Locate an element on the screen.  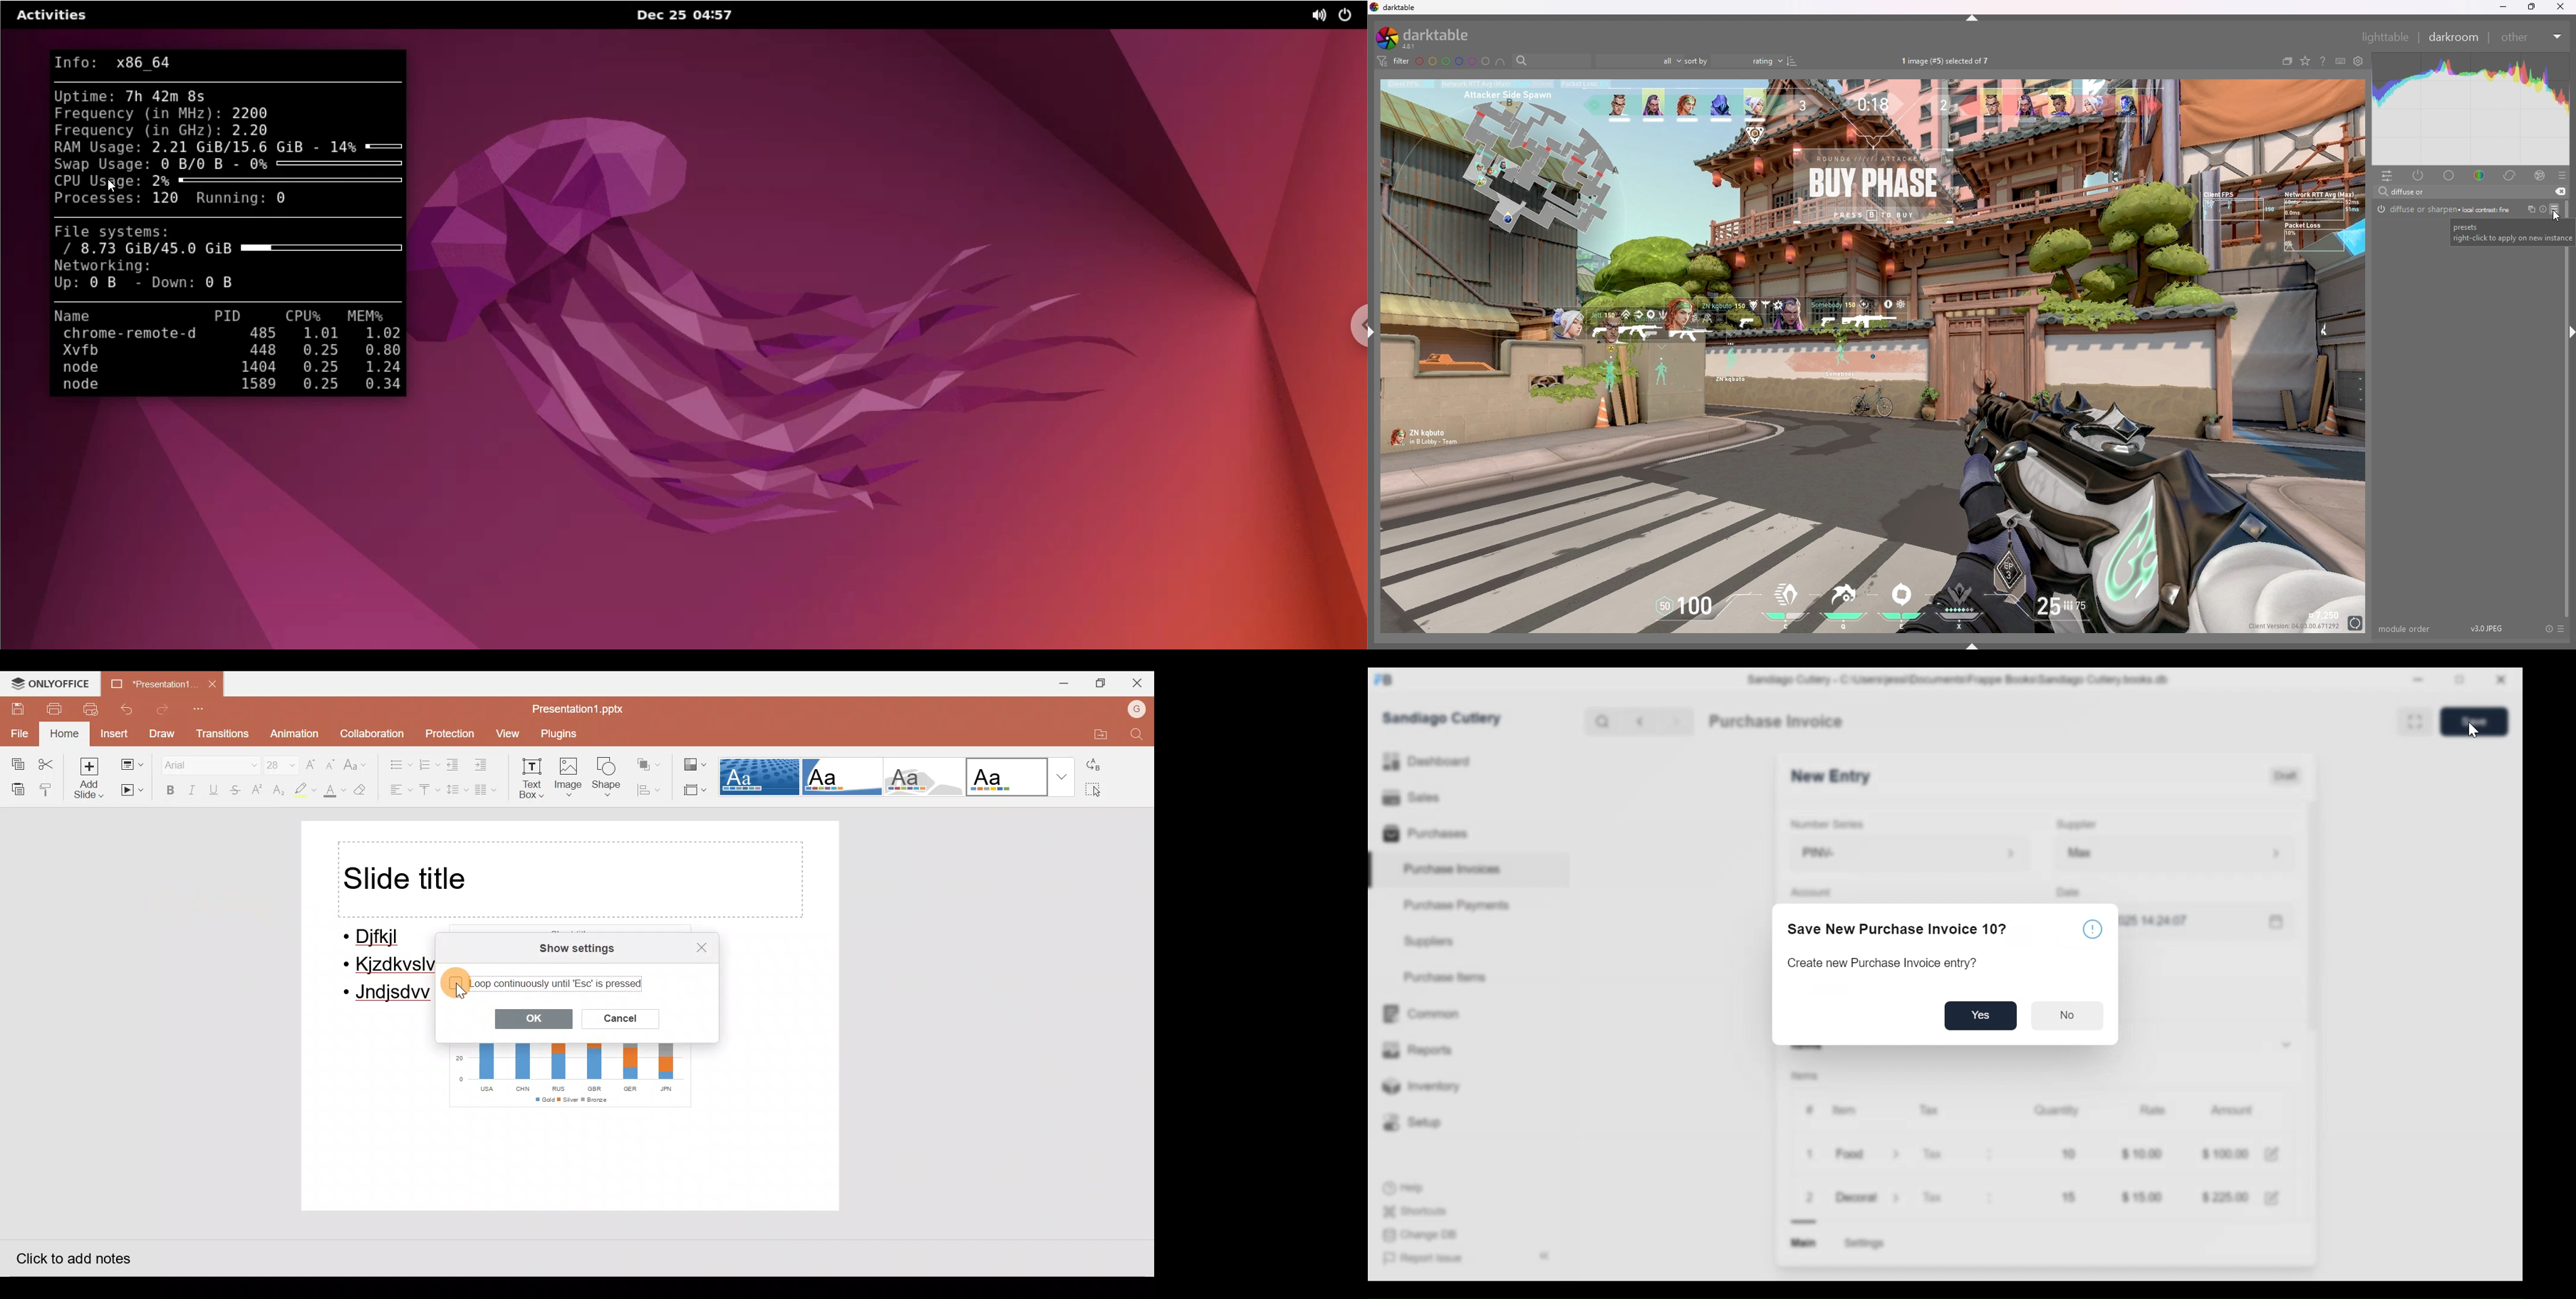
Account name is located at coordinates (1136, 710).